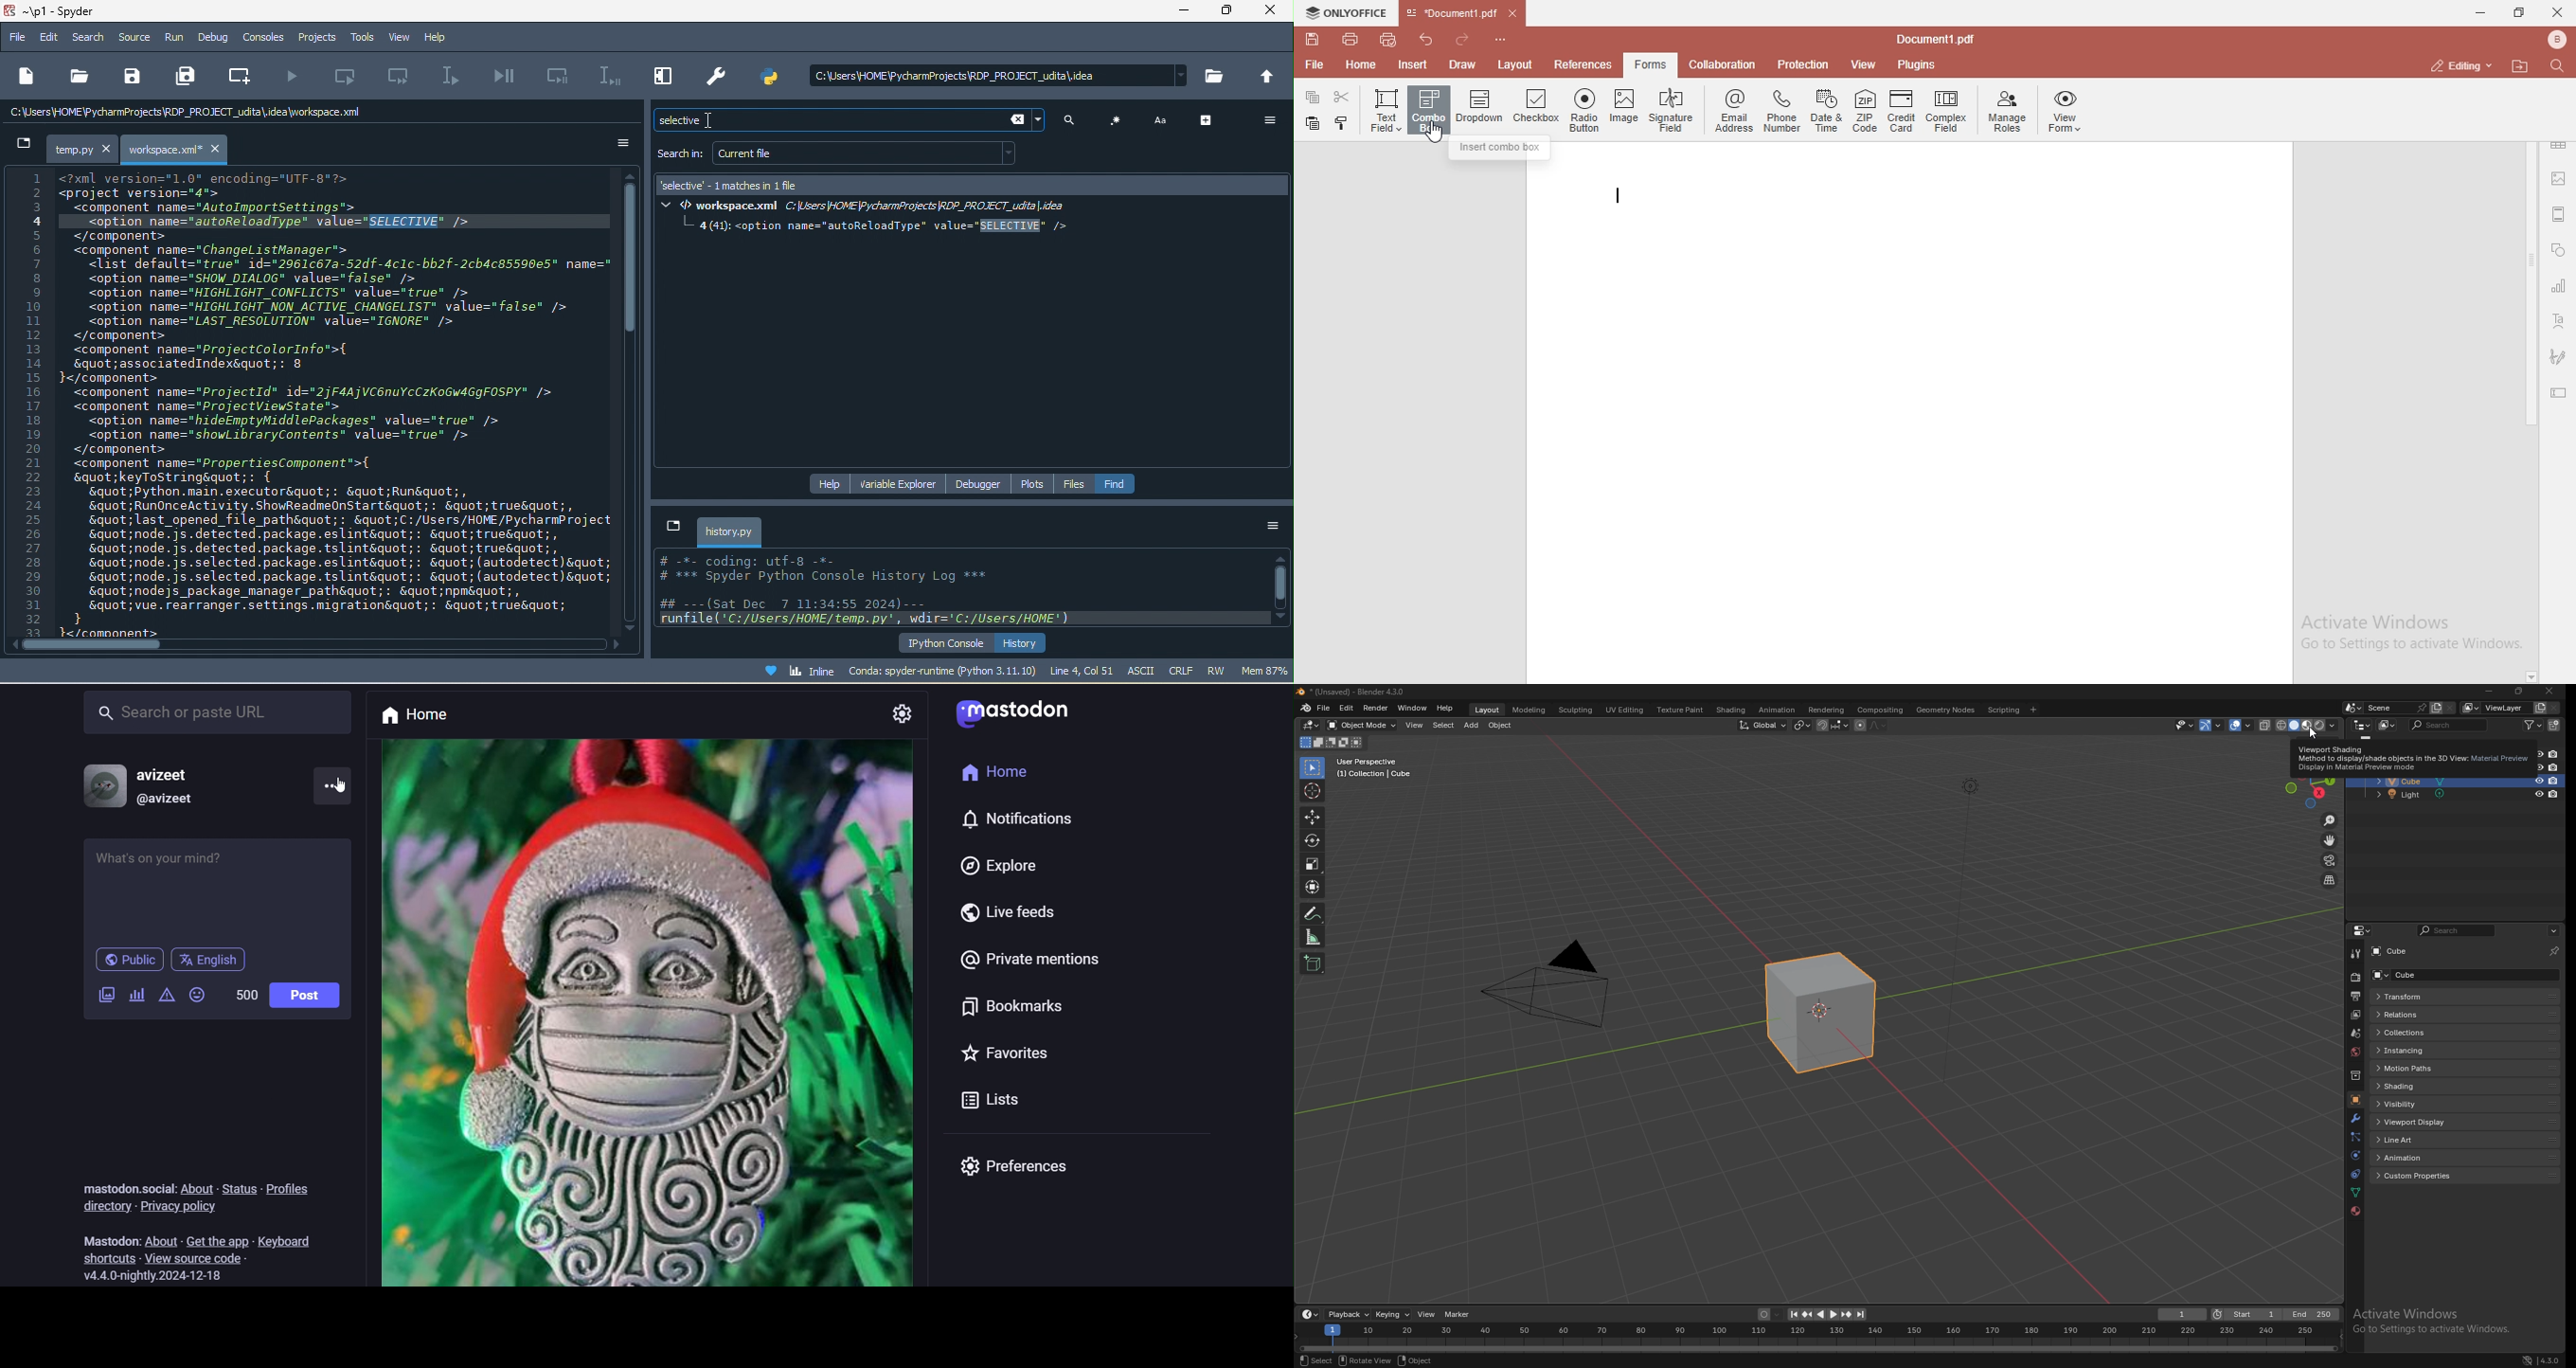 This screenshot has width=2576, height=1372. Describe the element at coordinates (506, 77) in the screenshot. I see `debug file` at that location.